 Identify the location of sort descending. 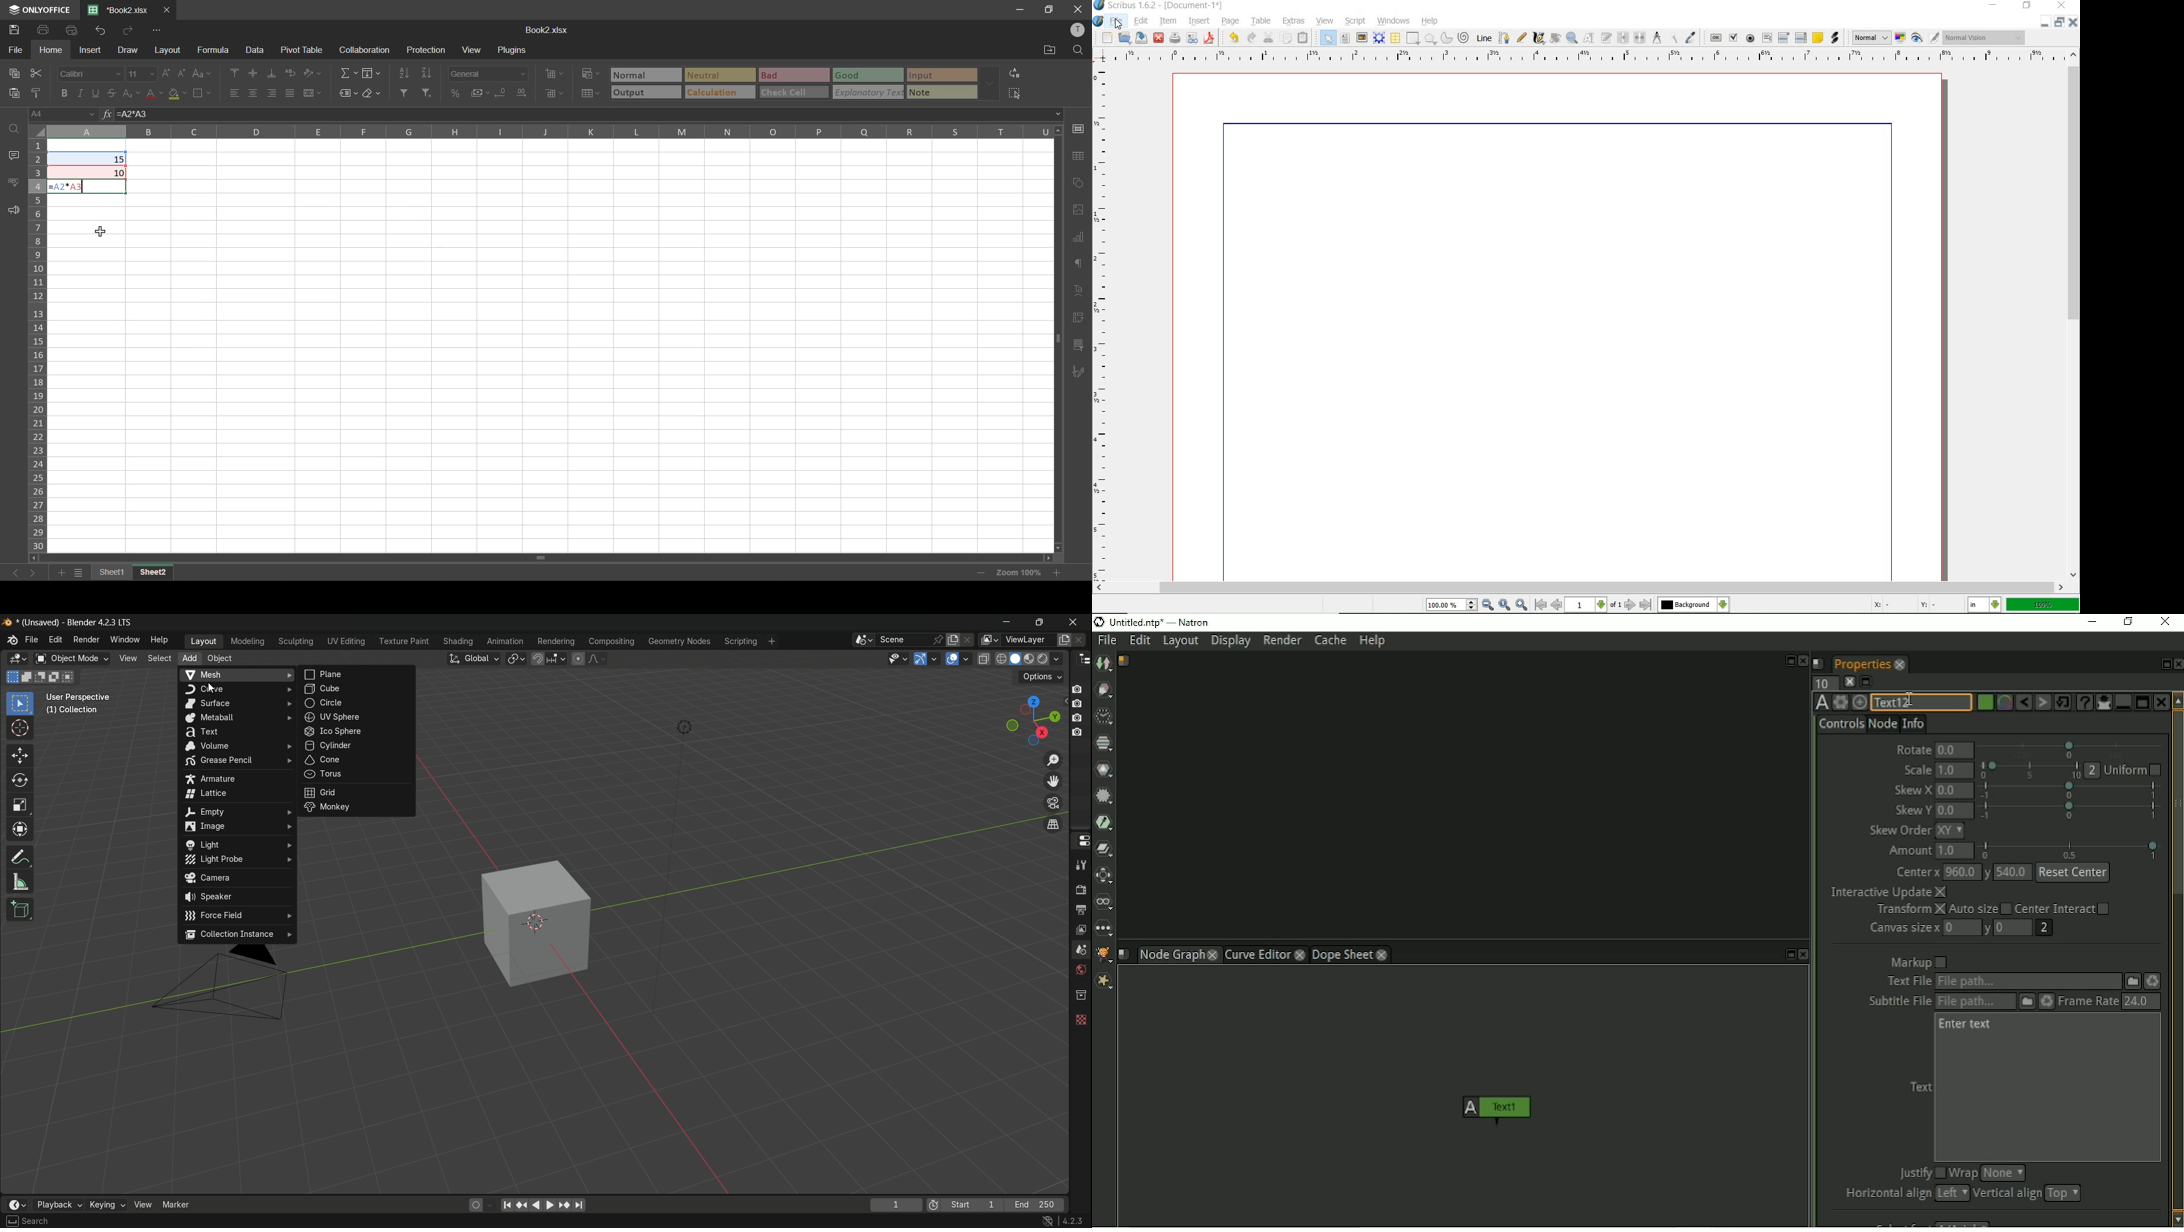
(428, 72).